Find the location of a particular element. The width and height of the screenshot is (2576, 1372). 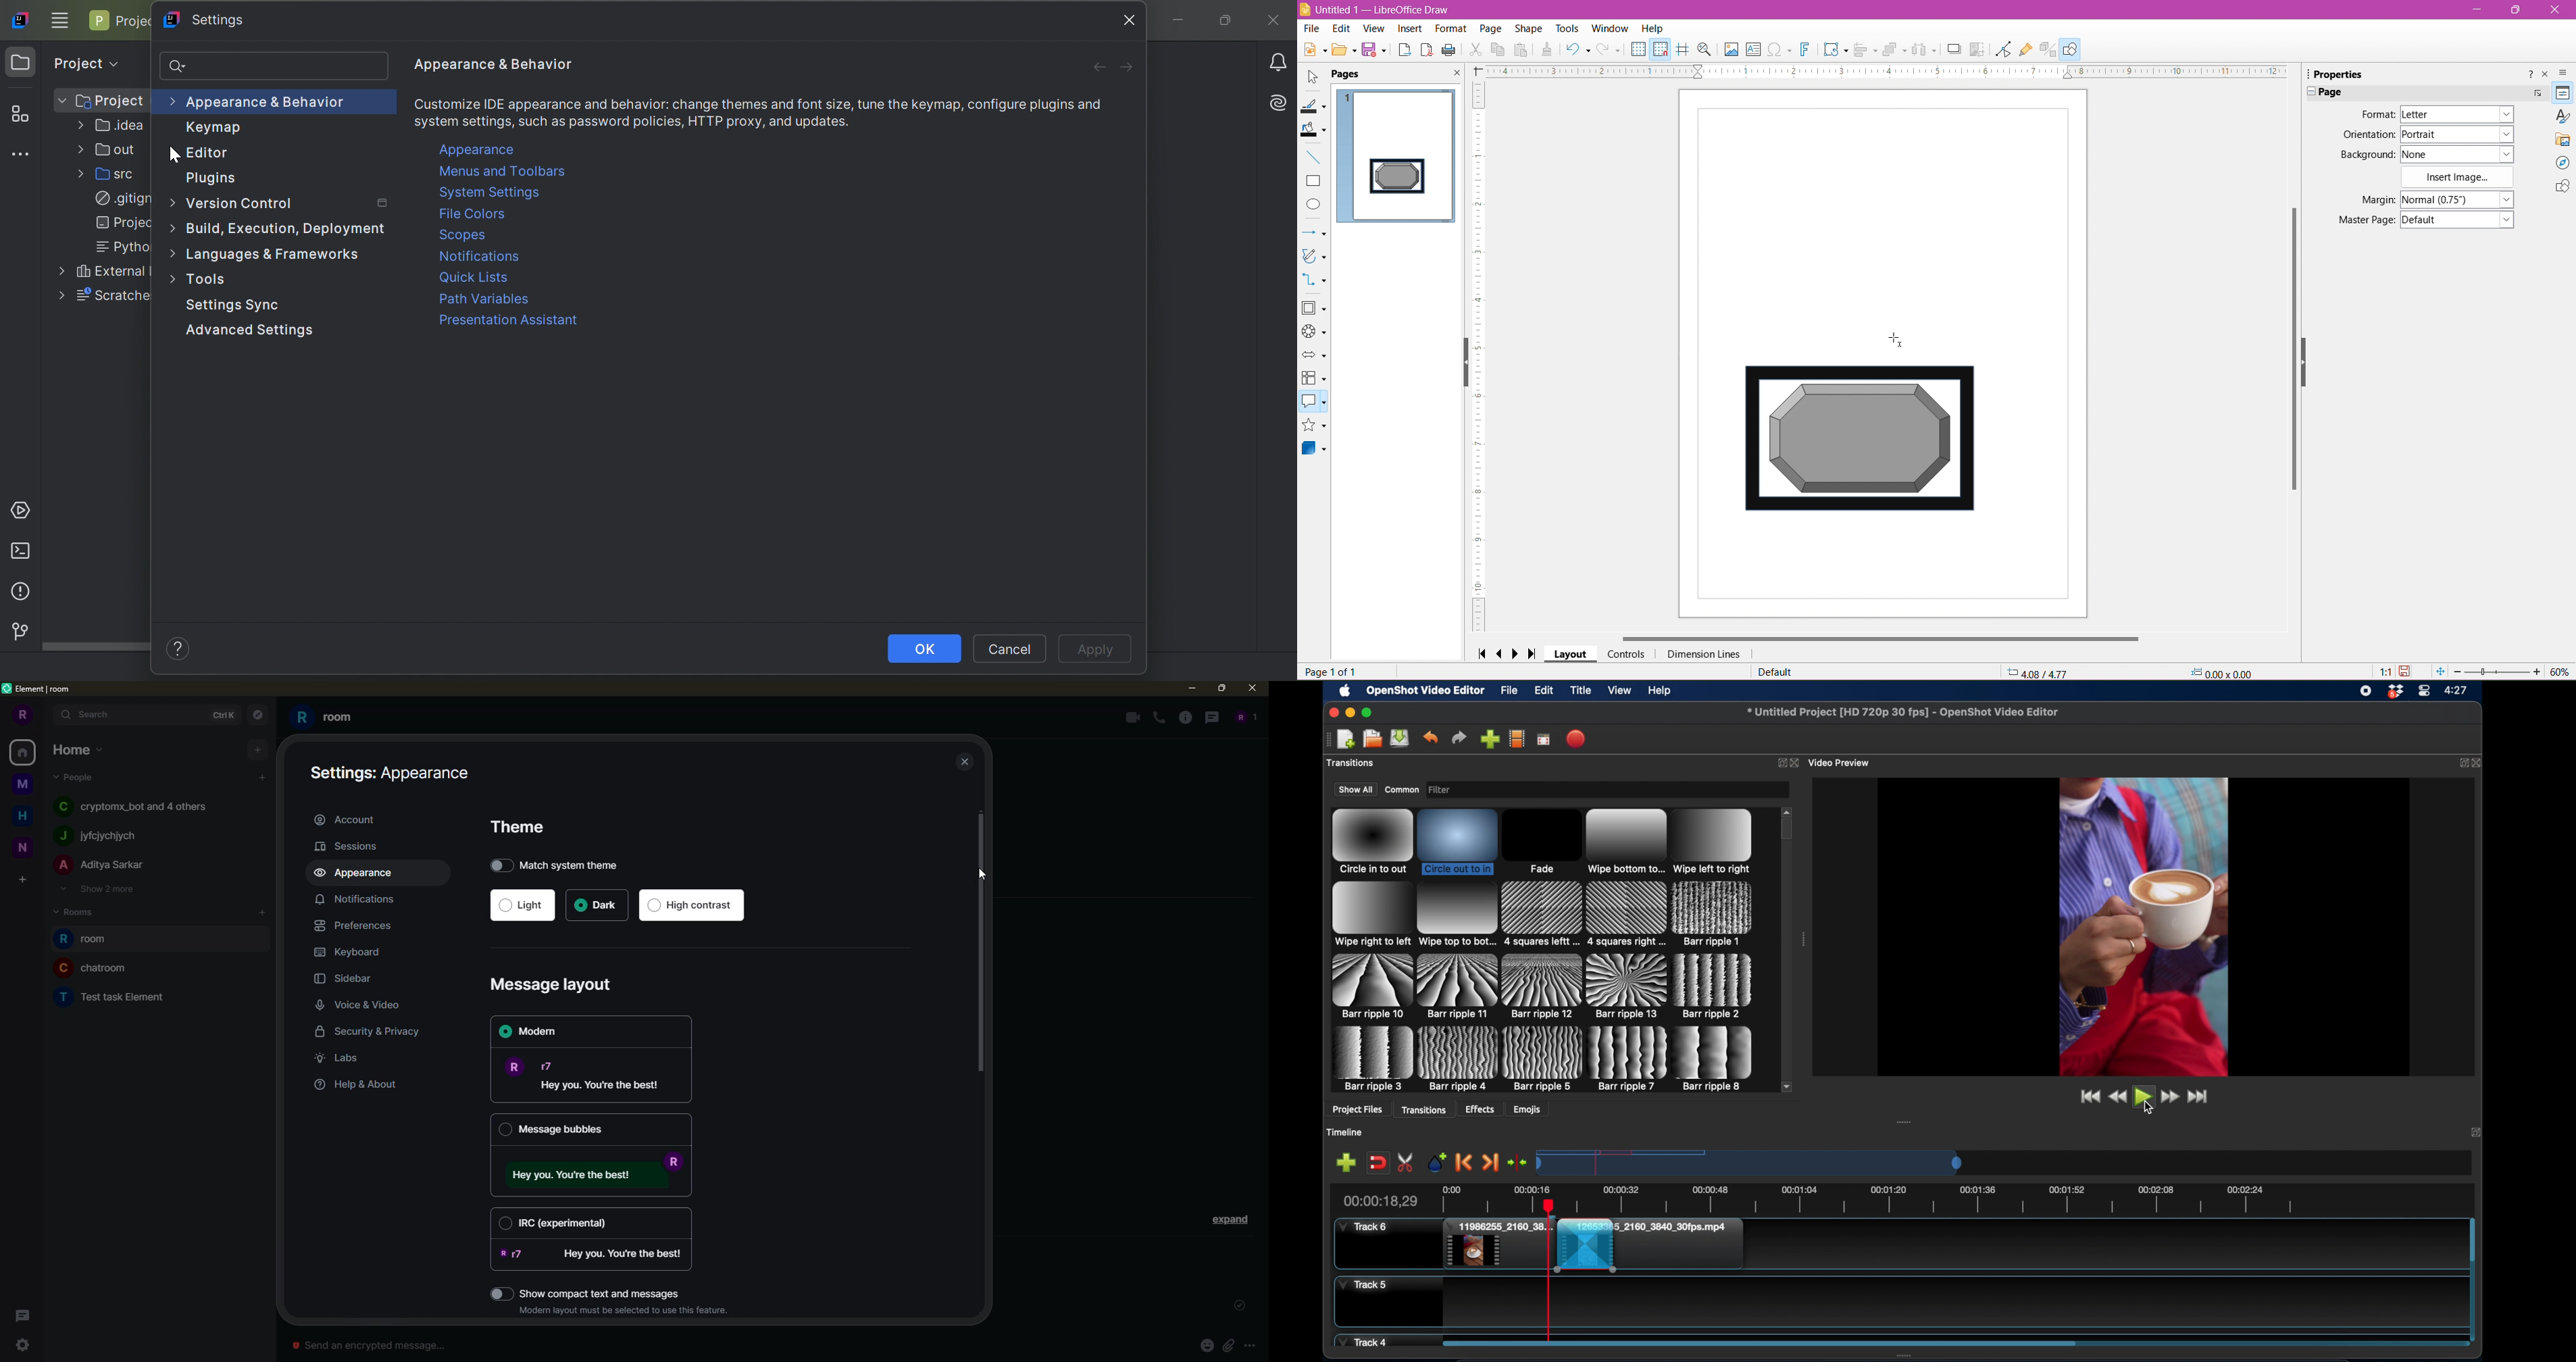

-4.08/4.77 is located at coordinates (2038, 672).